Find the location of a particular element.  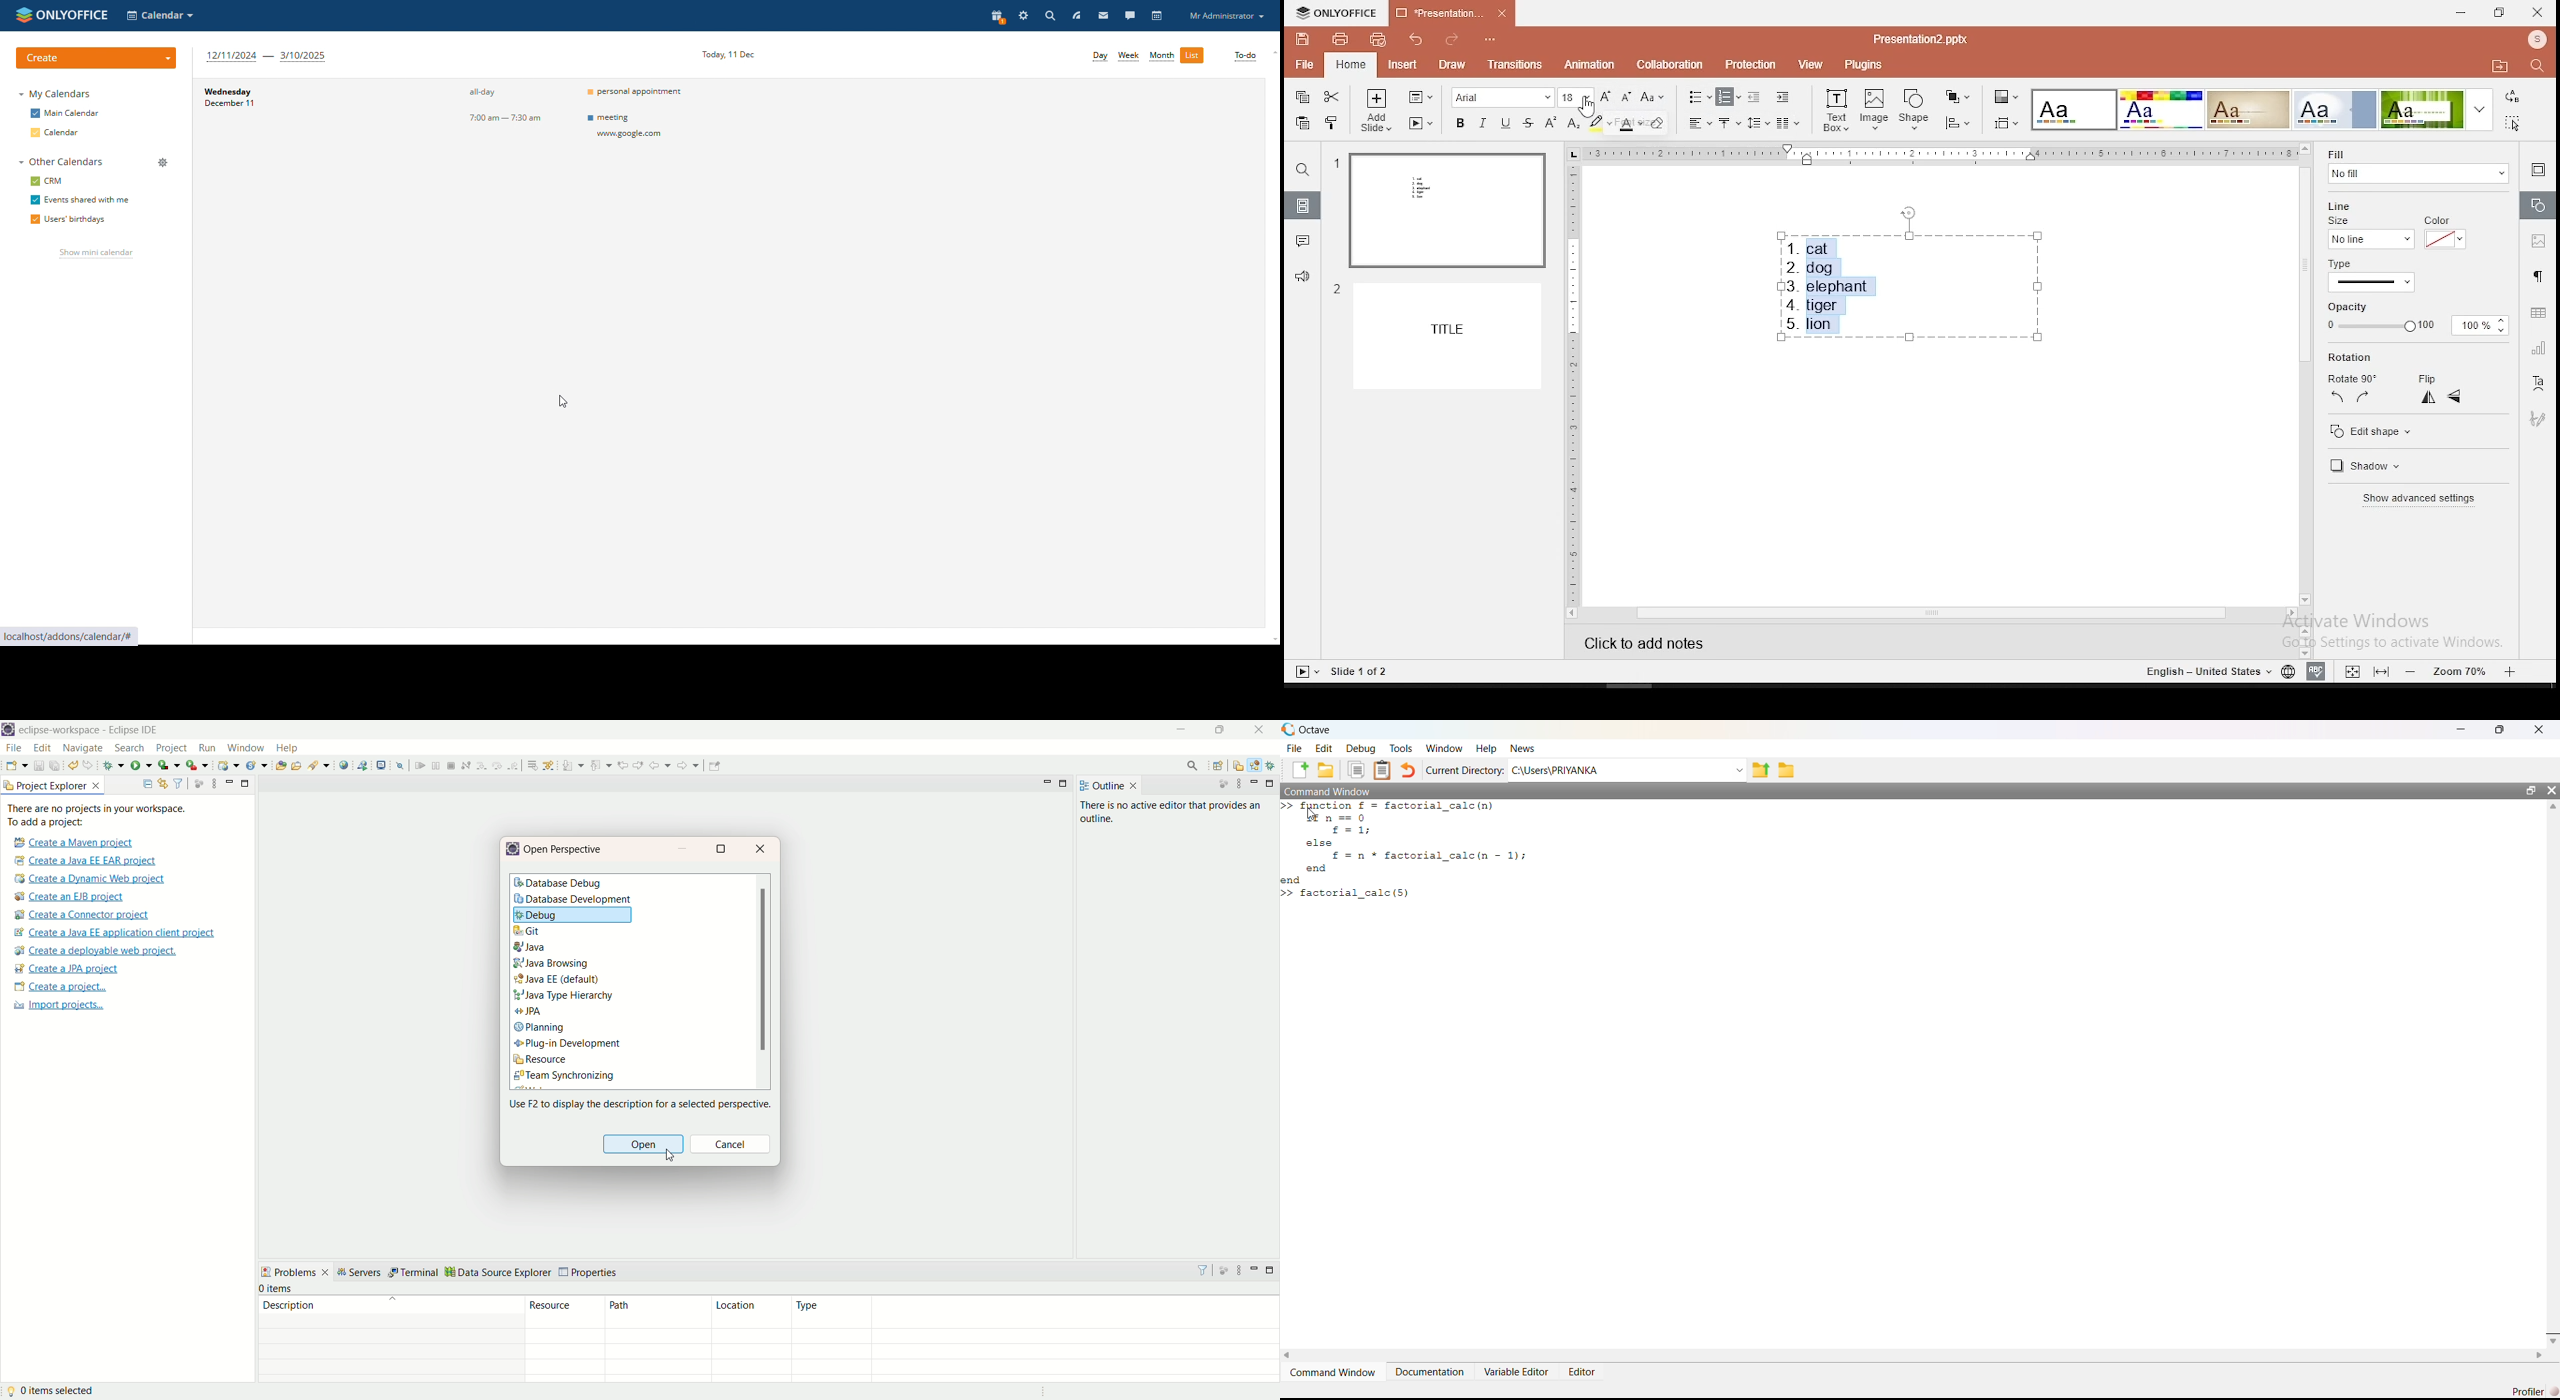

support and feedback is located at coordinates (1301, 277).